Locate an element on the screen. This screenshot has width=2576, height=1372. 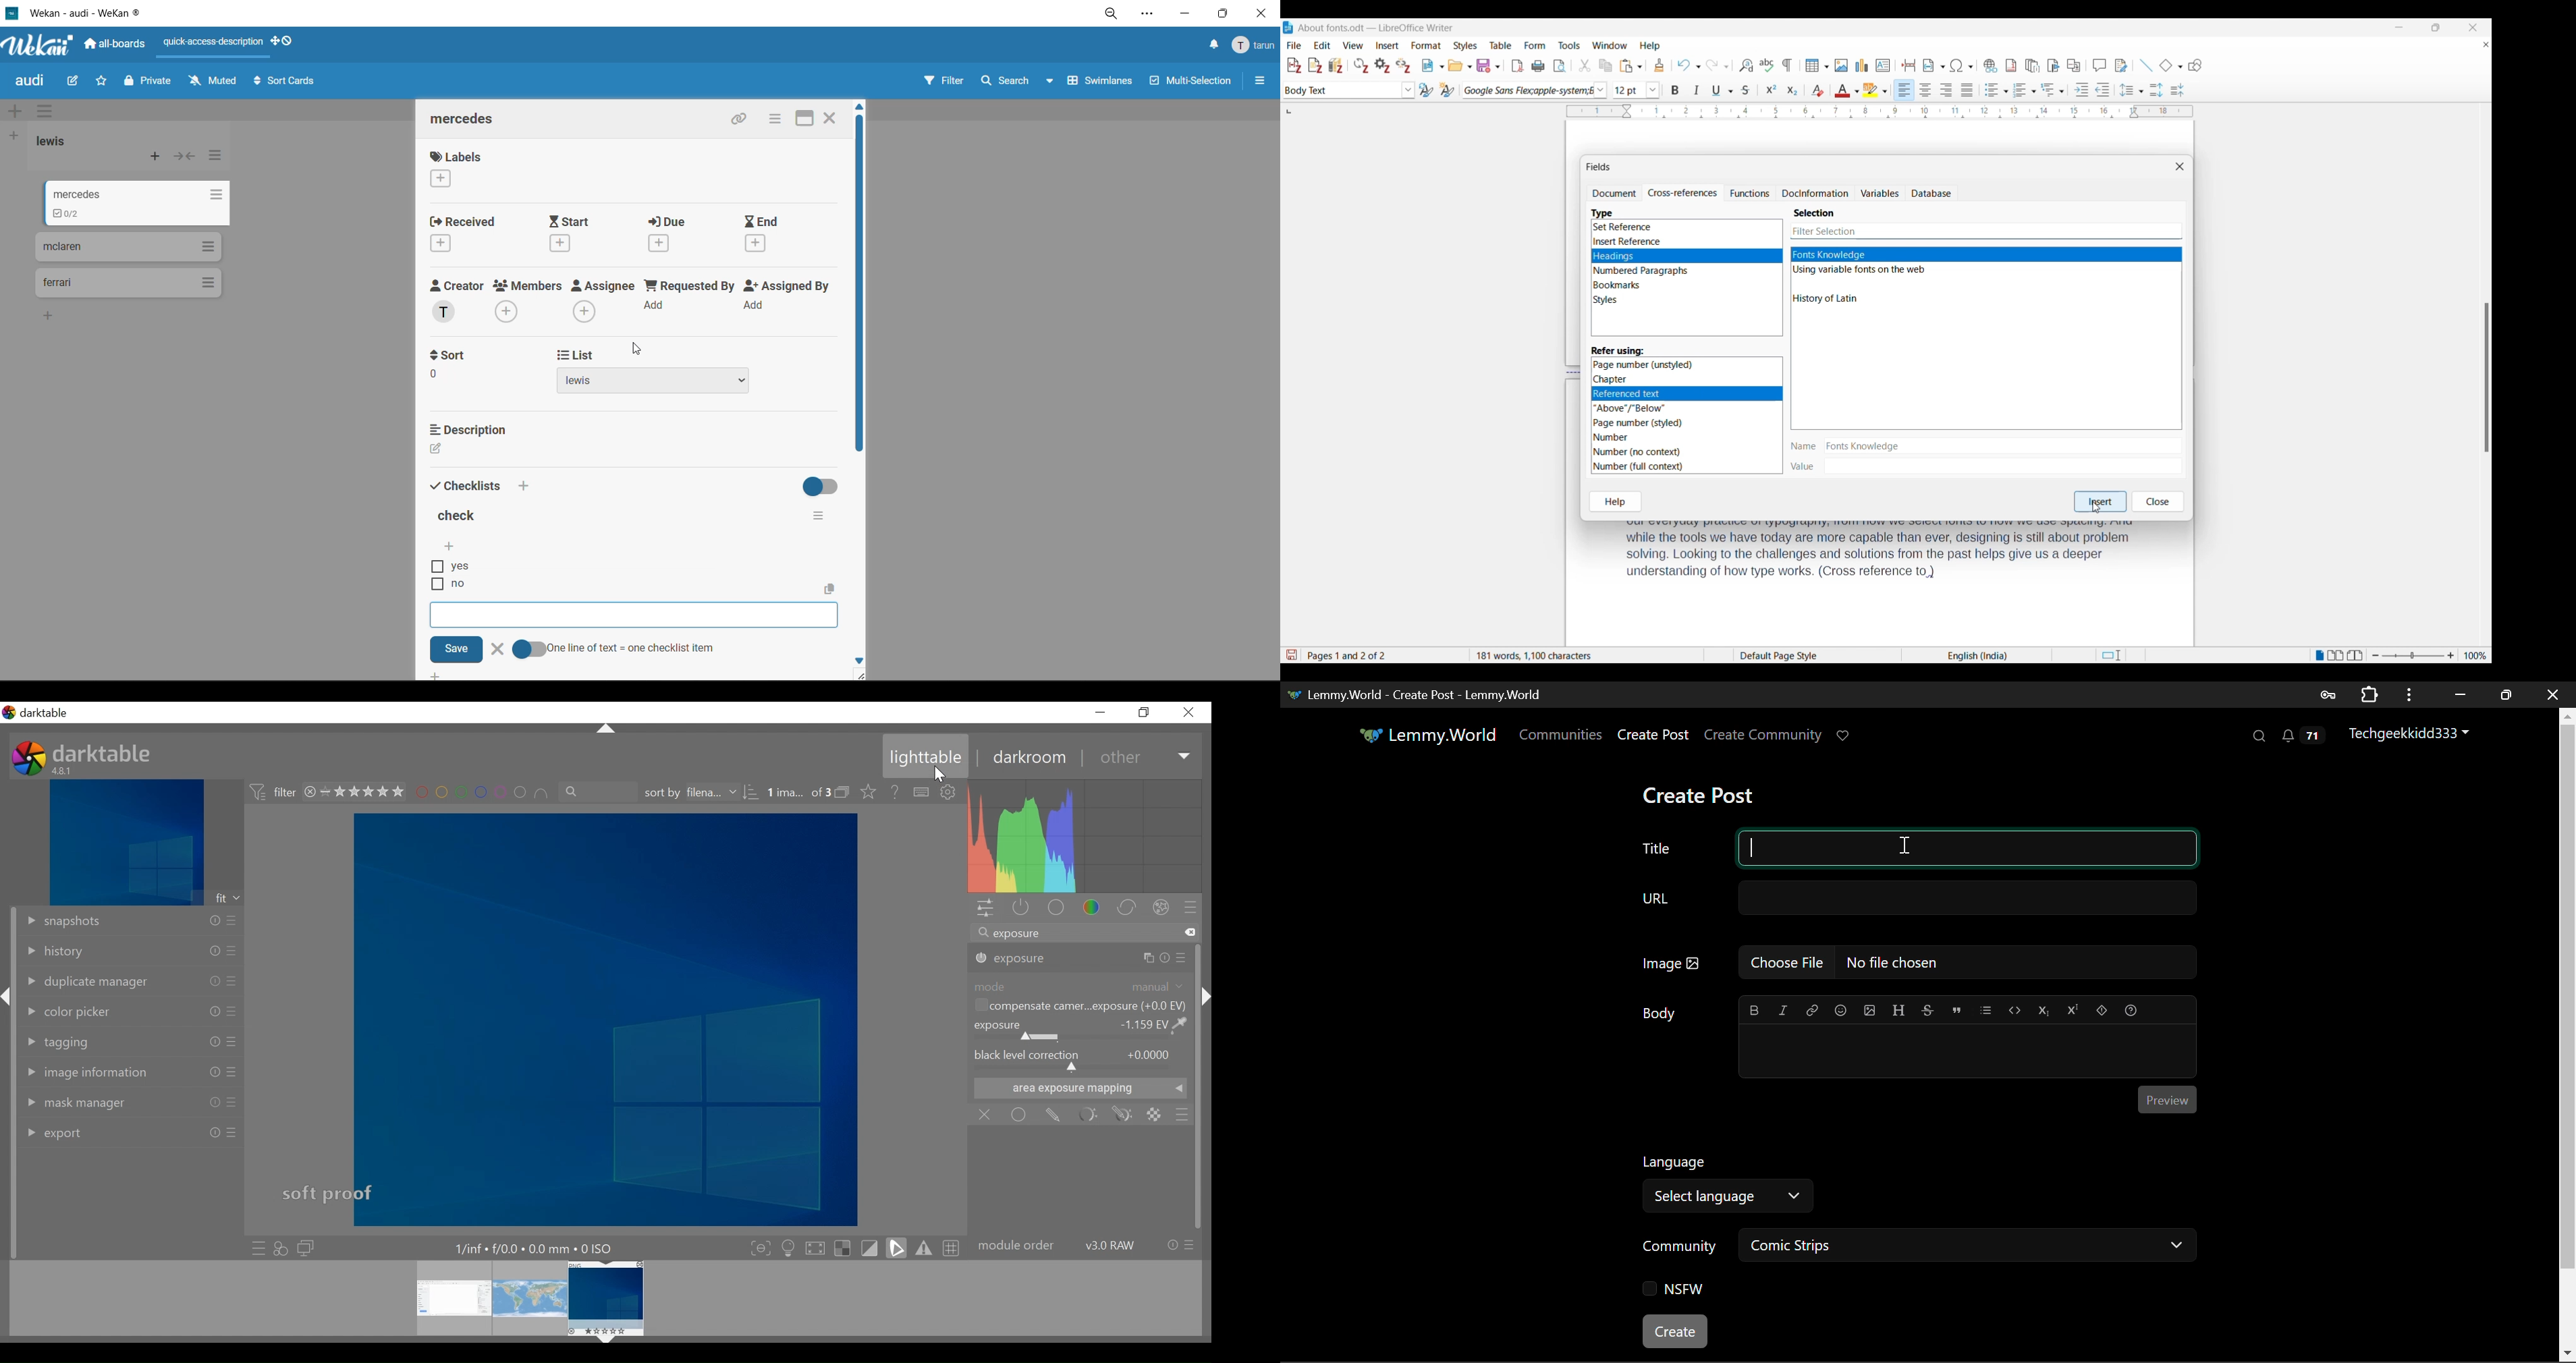
emoji is located at coordinates (1838, 1007).